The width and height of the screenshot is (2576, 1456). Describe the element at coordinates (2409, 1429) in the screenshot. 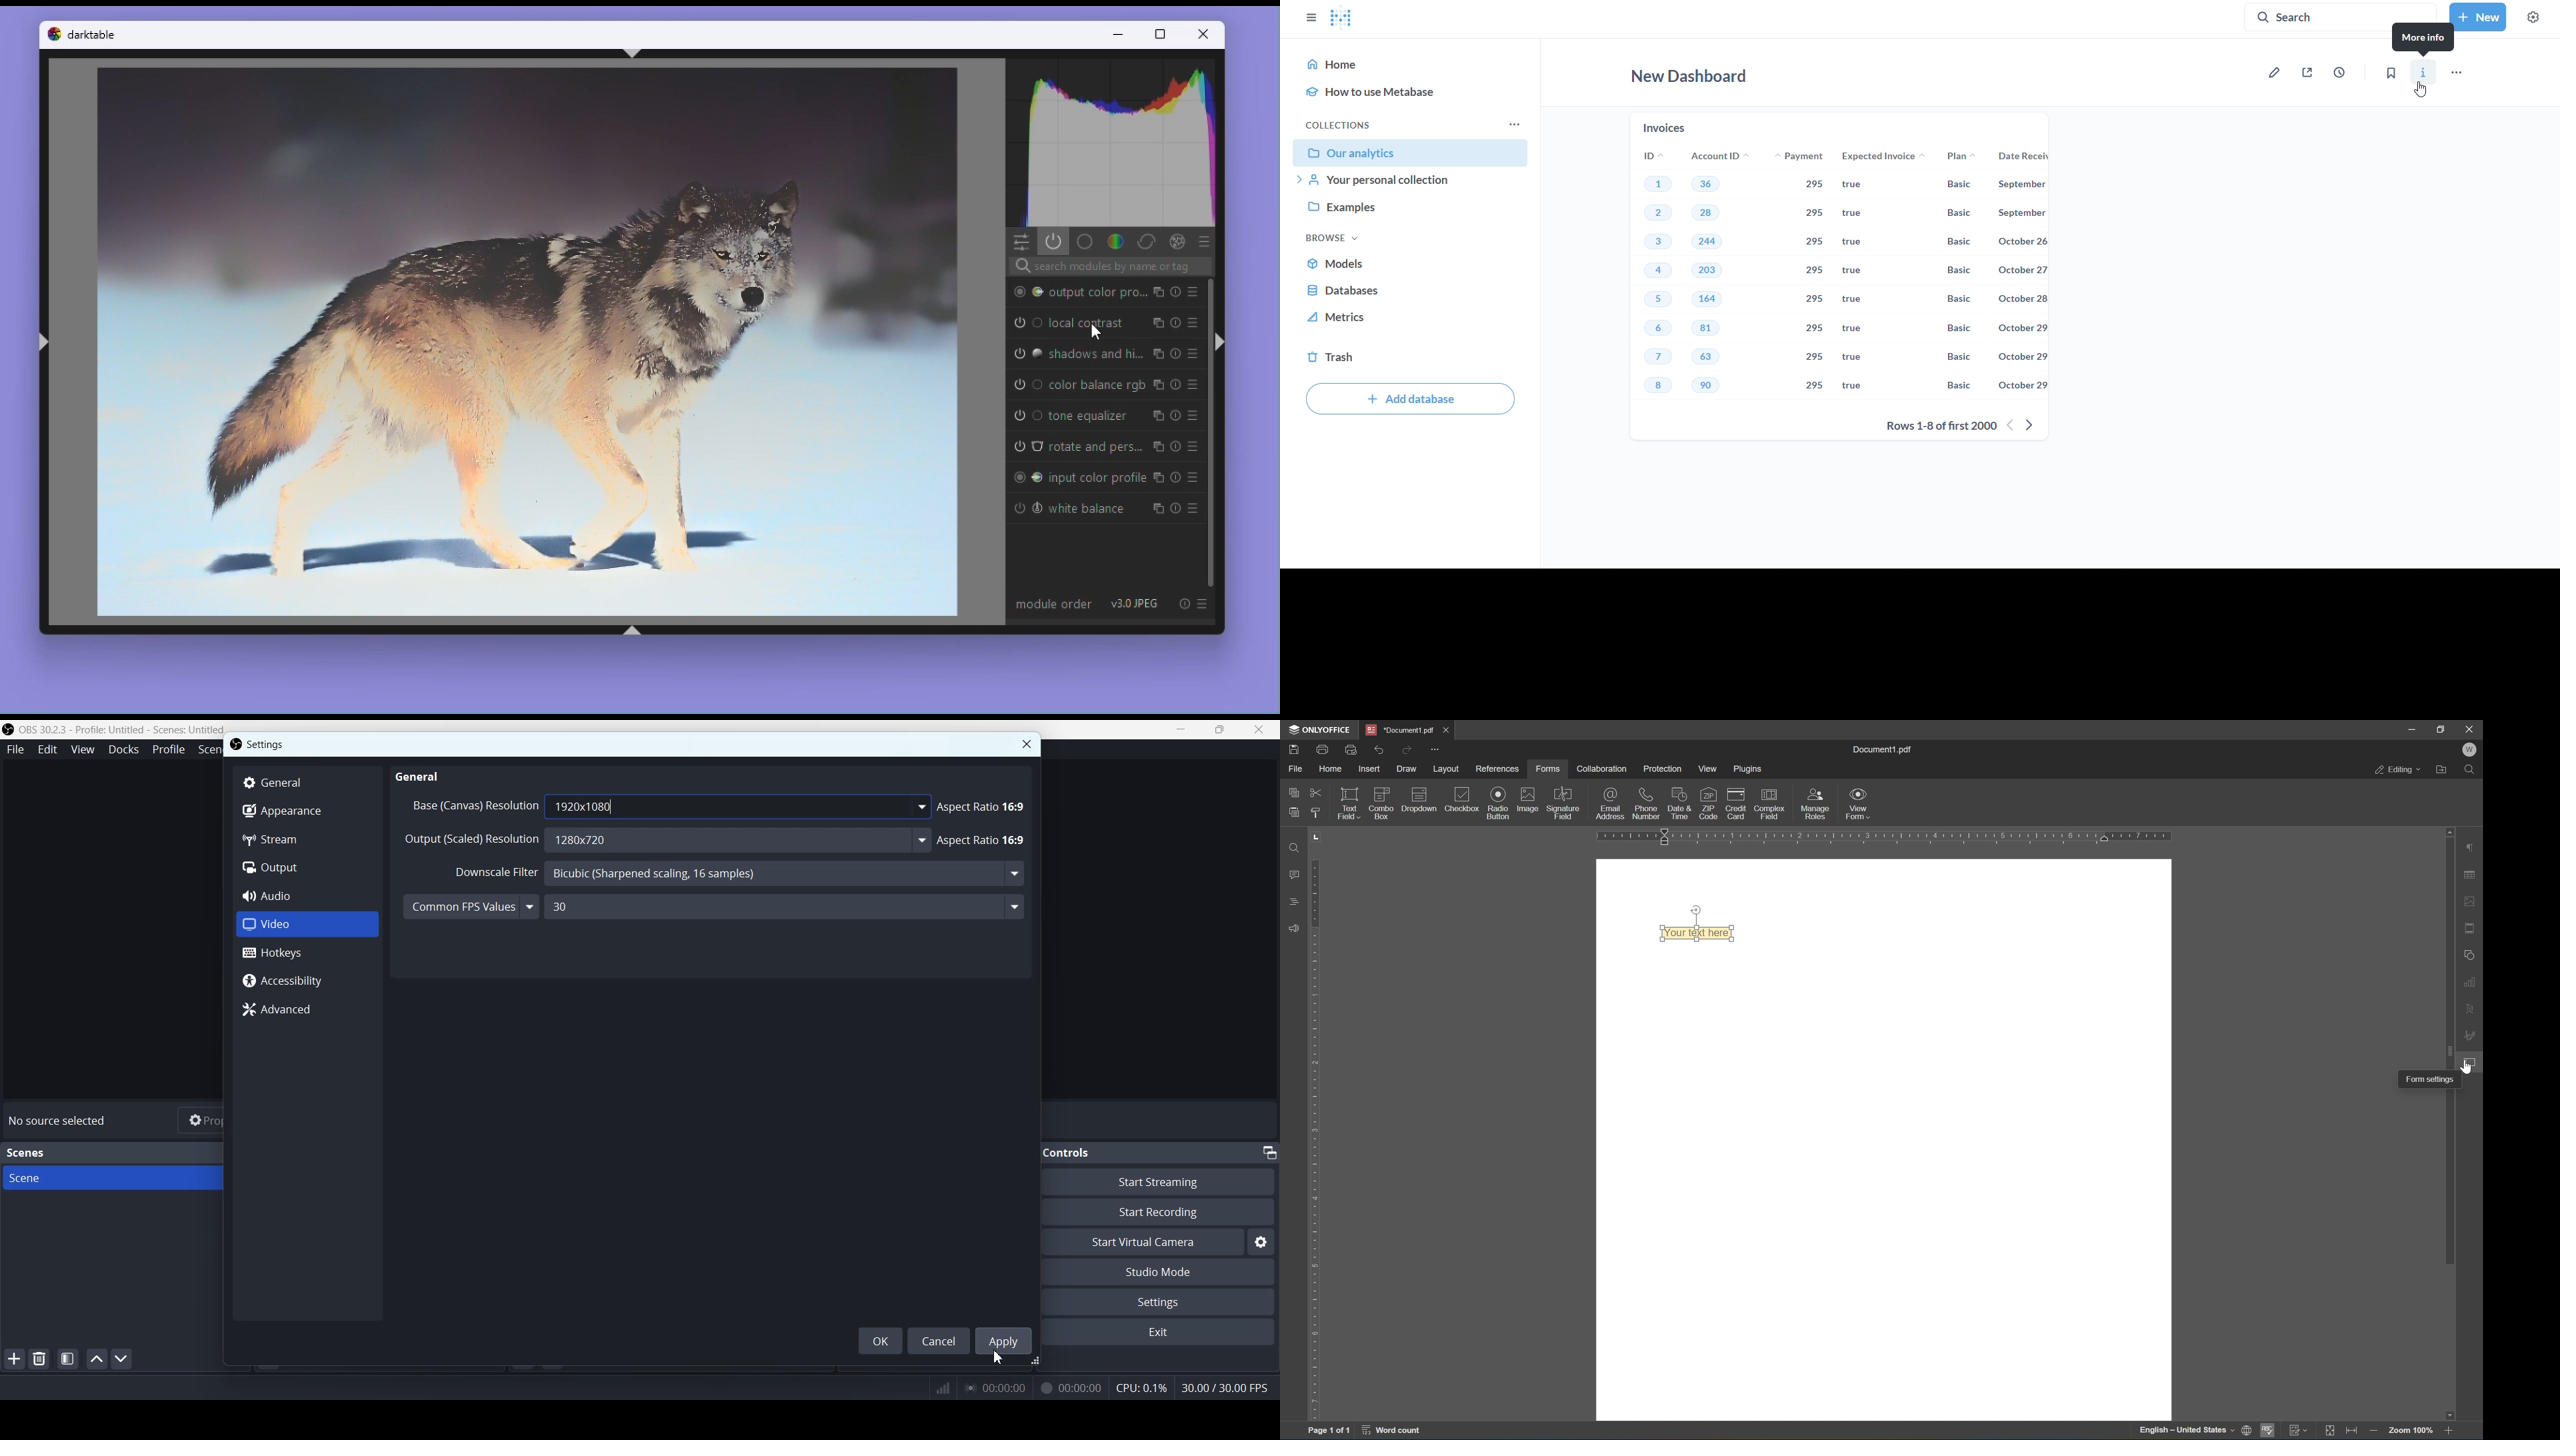

I see `zoom 100%` at that location.